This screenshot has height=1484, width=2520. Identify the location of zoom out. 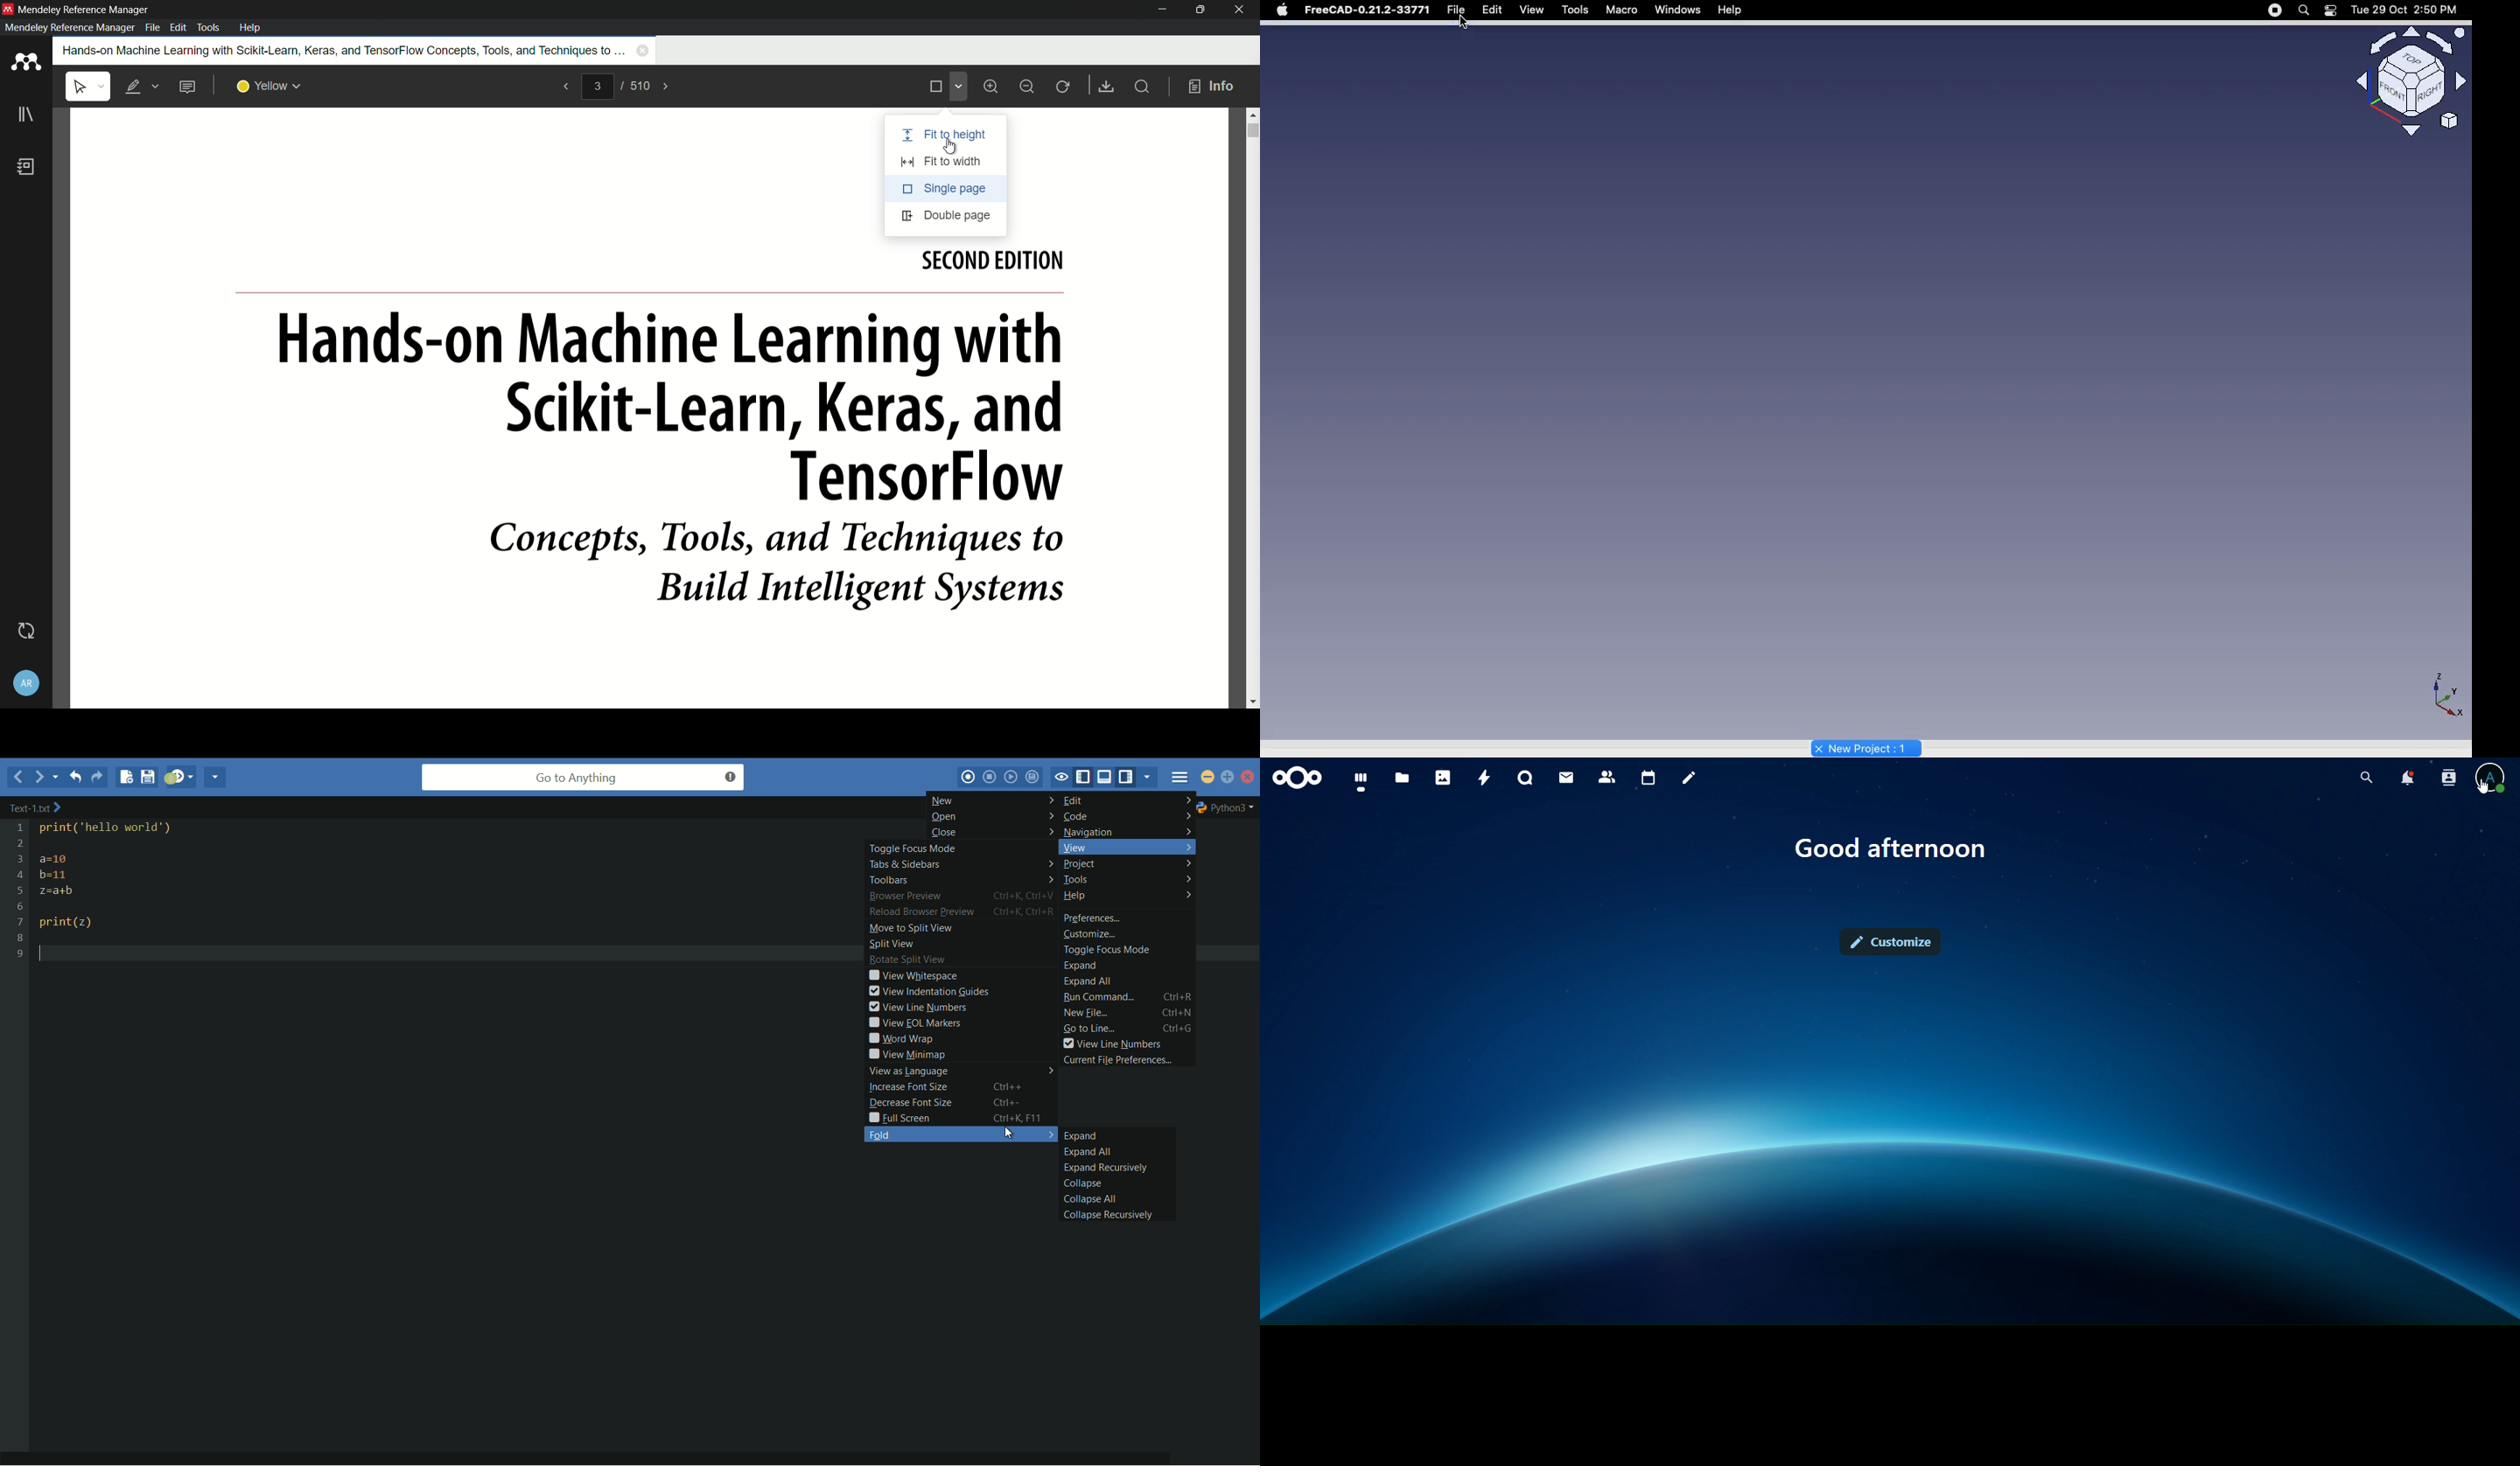
(1026, 87).